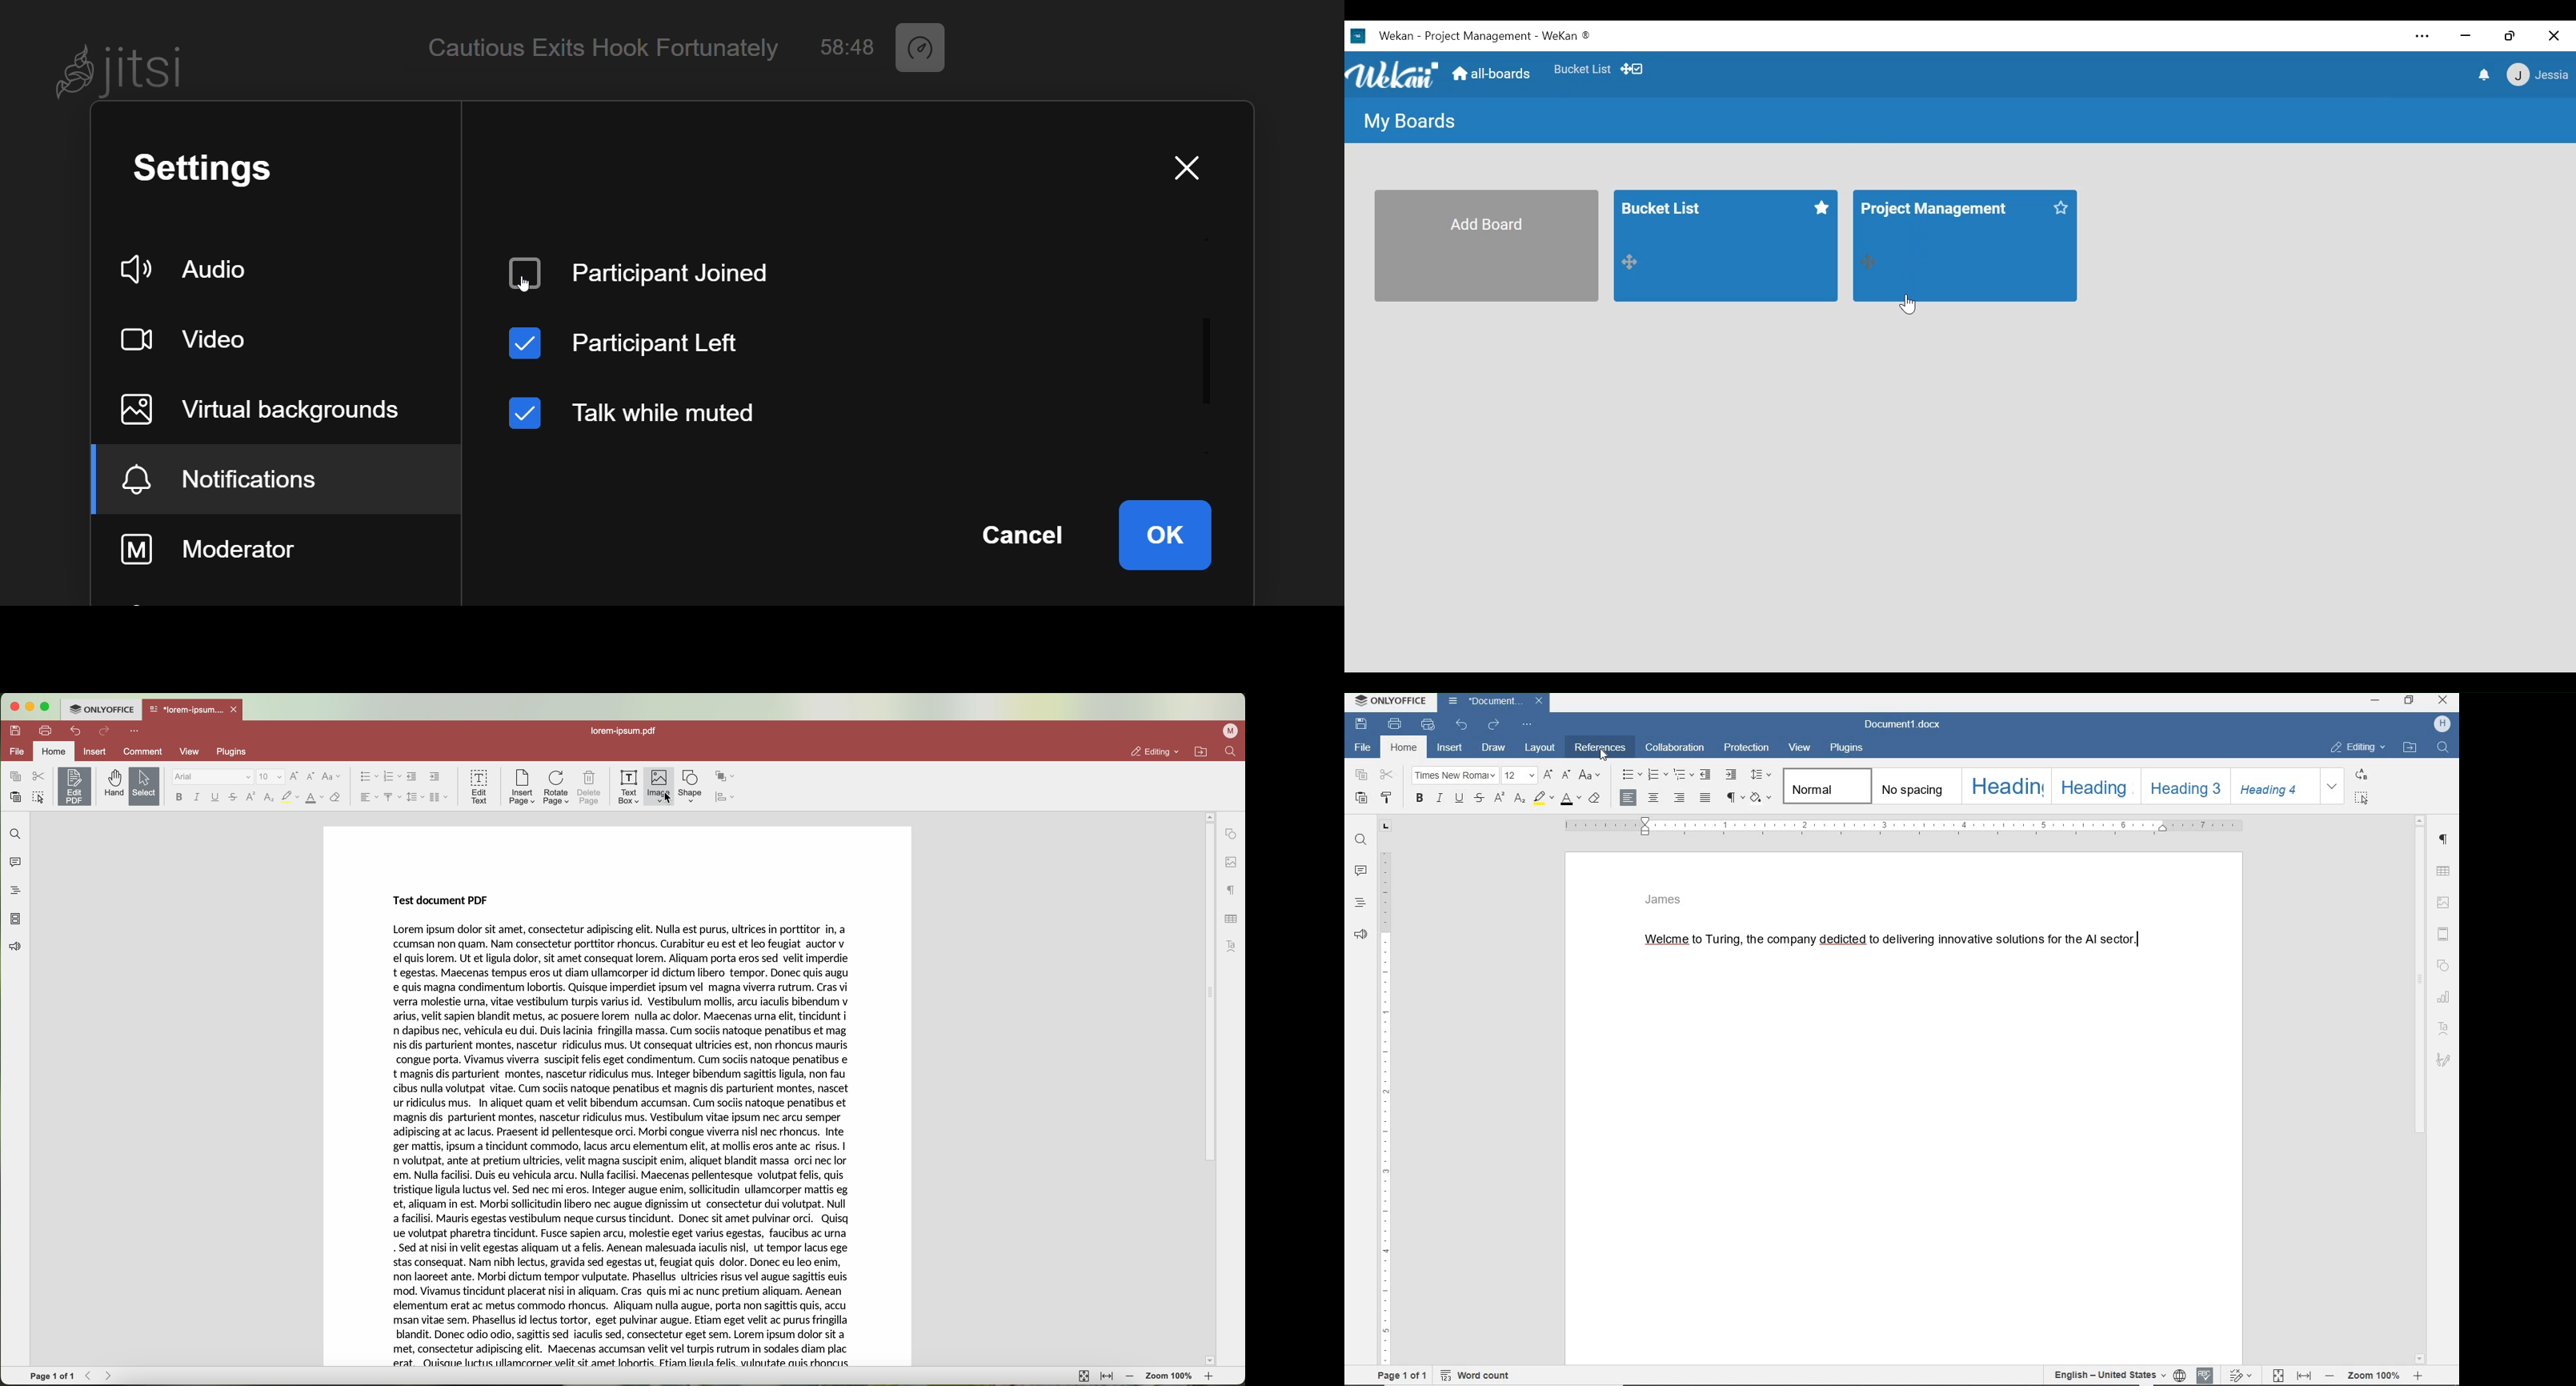 The width and height of the screenshot is (2576, 1400). Describe the element at coordinates (1154, 752) in the screenshot. I see `editing` at that location.